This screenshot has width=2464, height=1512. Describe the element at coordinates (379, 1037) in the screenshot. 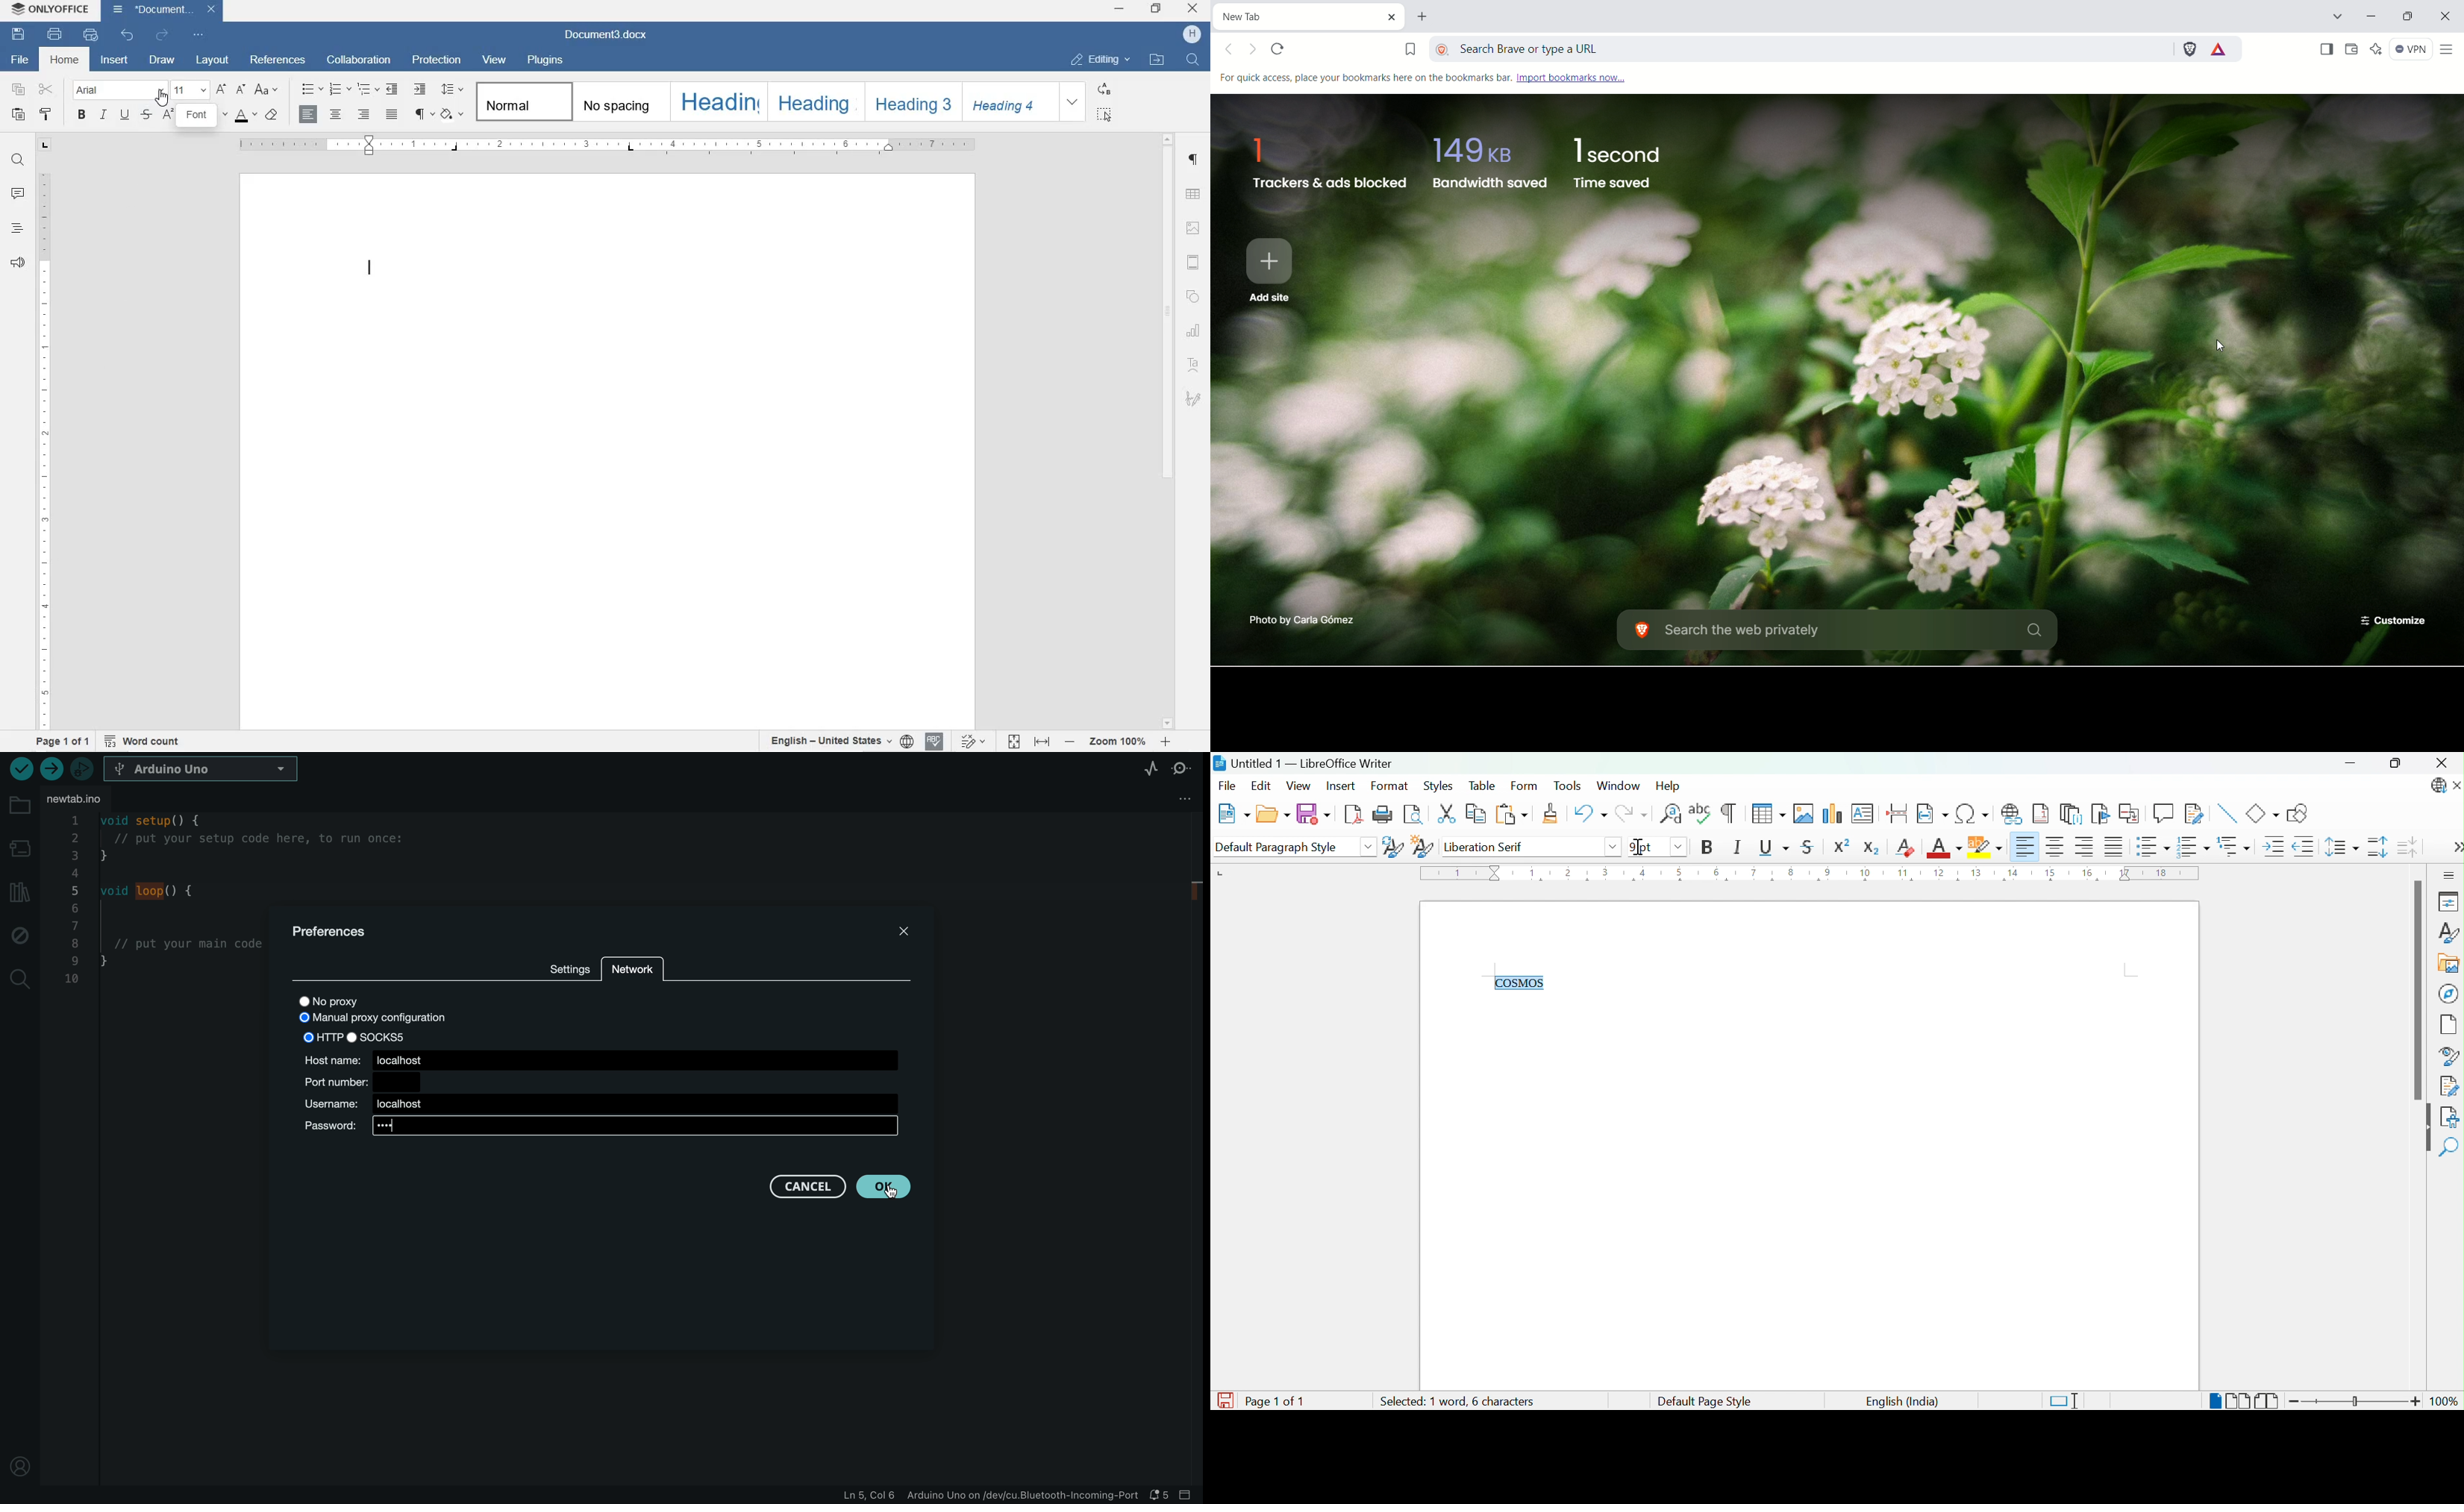

I see `SOCKS5` at that location.